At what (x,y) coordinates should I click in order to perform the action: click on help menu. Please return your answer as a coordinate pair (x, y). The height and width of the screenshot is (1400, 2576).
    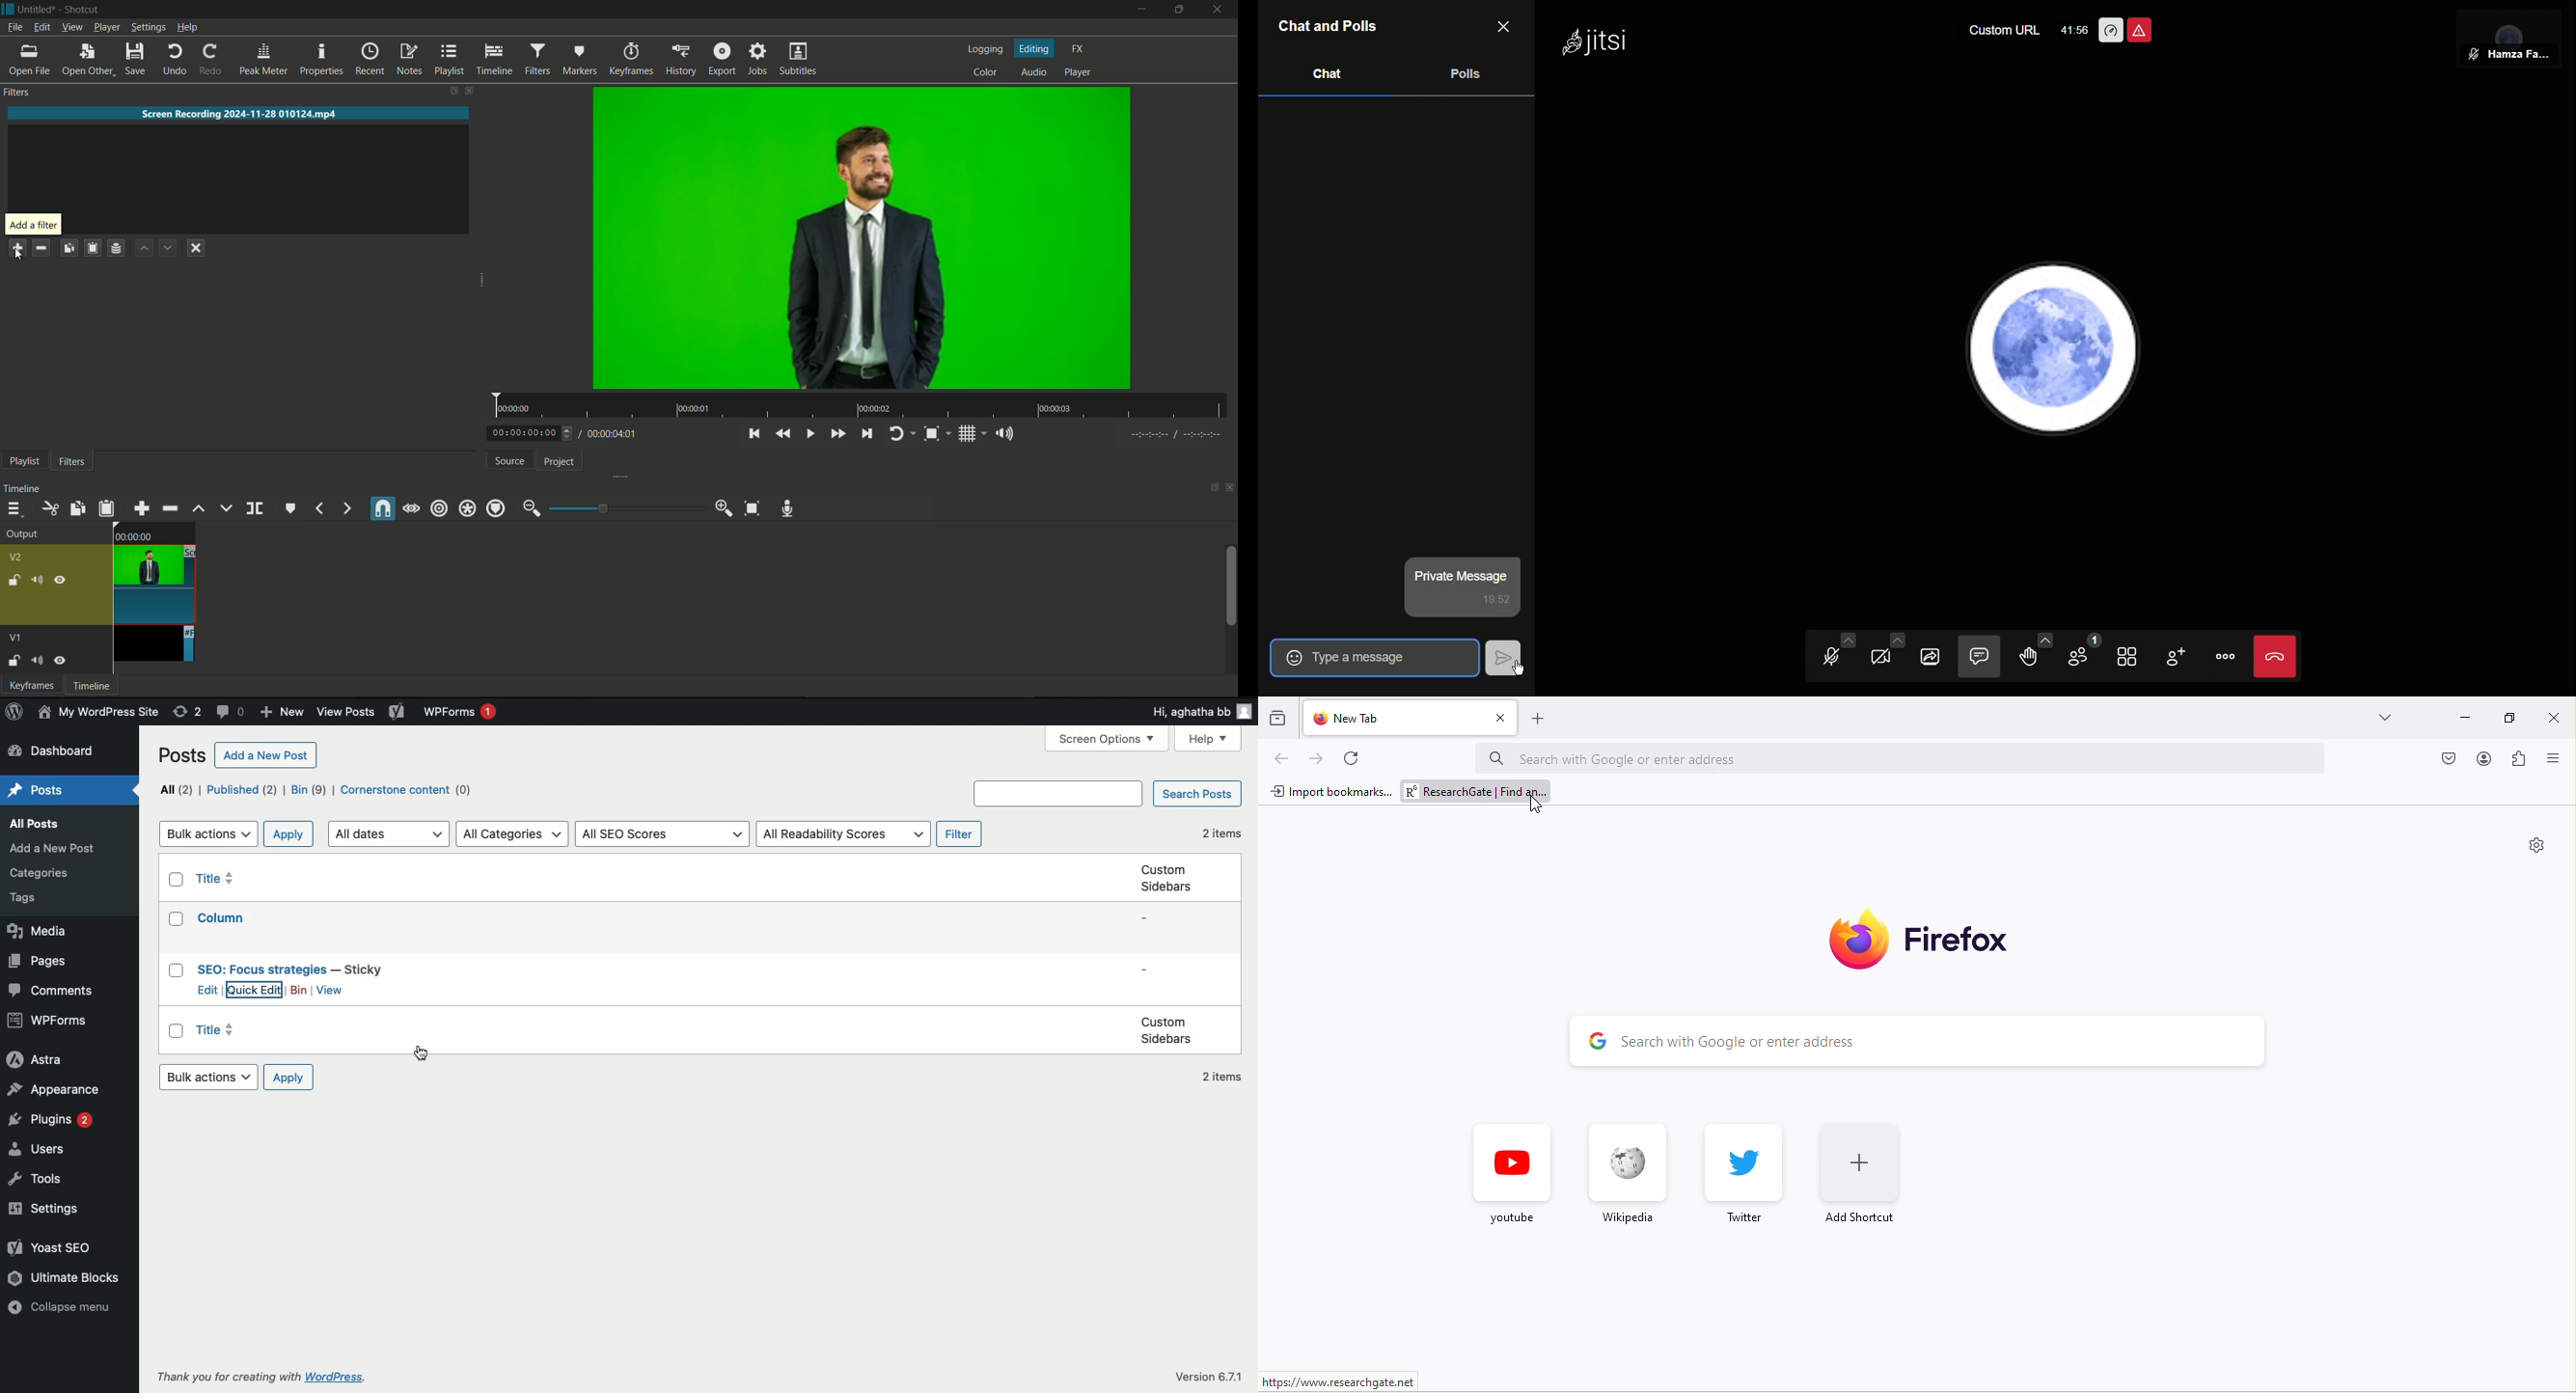
    Looking at the image, I should click on (187, 28).